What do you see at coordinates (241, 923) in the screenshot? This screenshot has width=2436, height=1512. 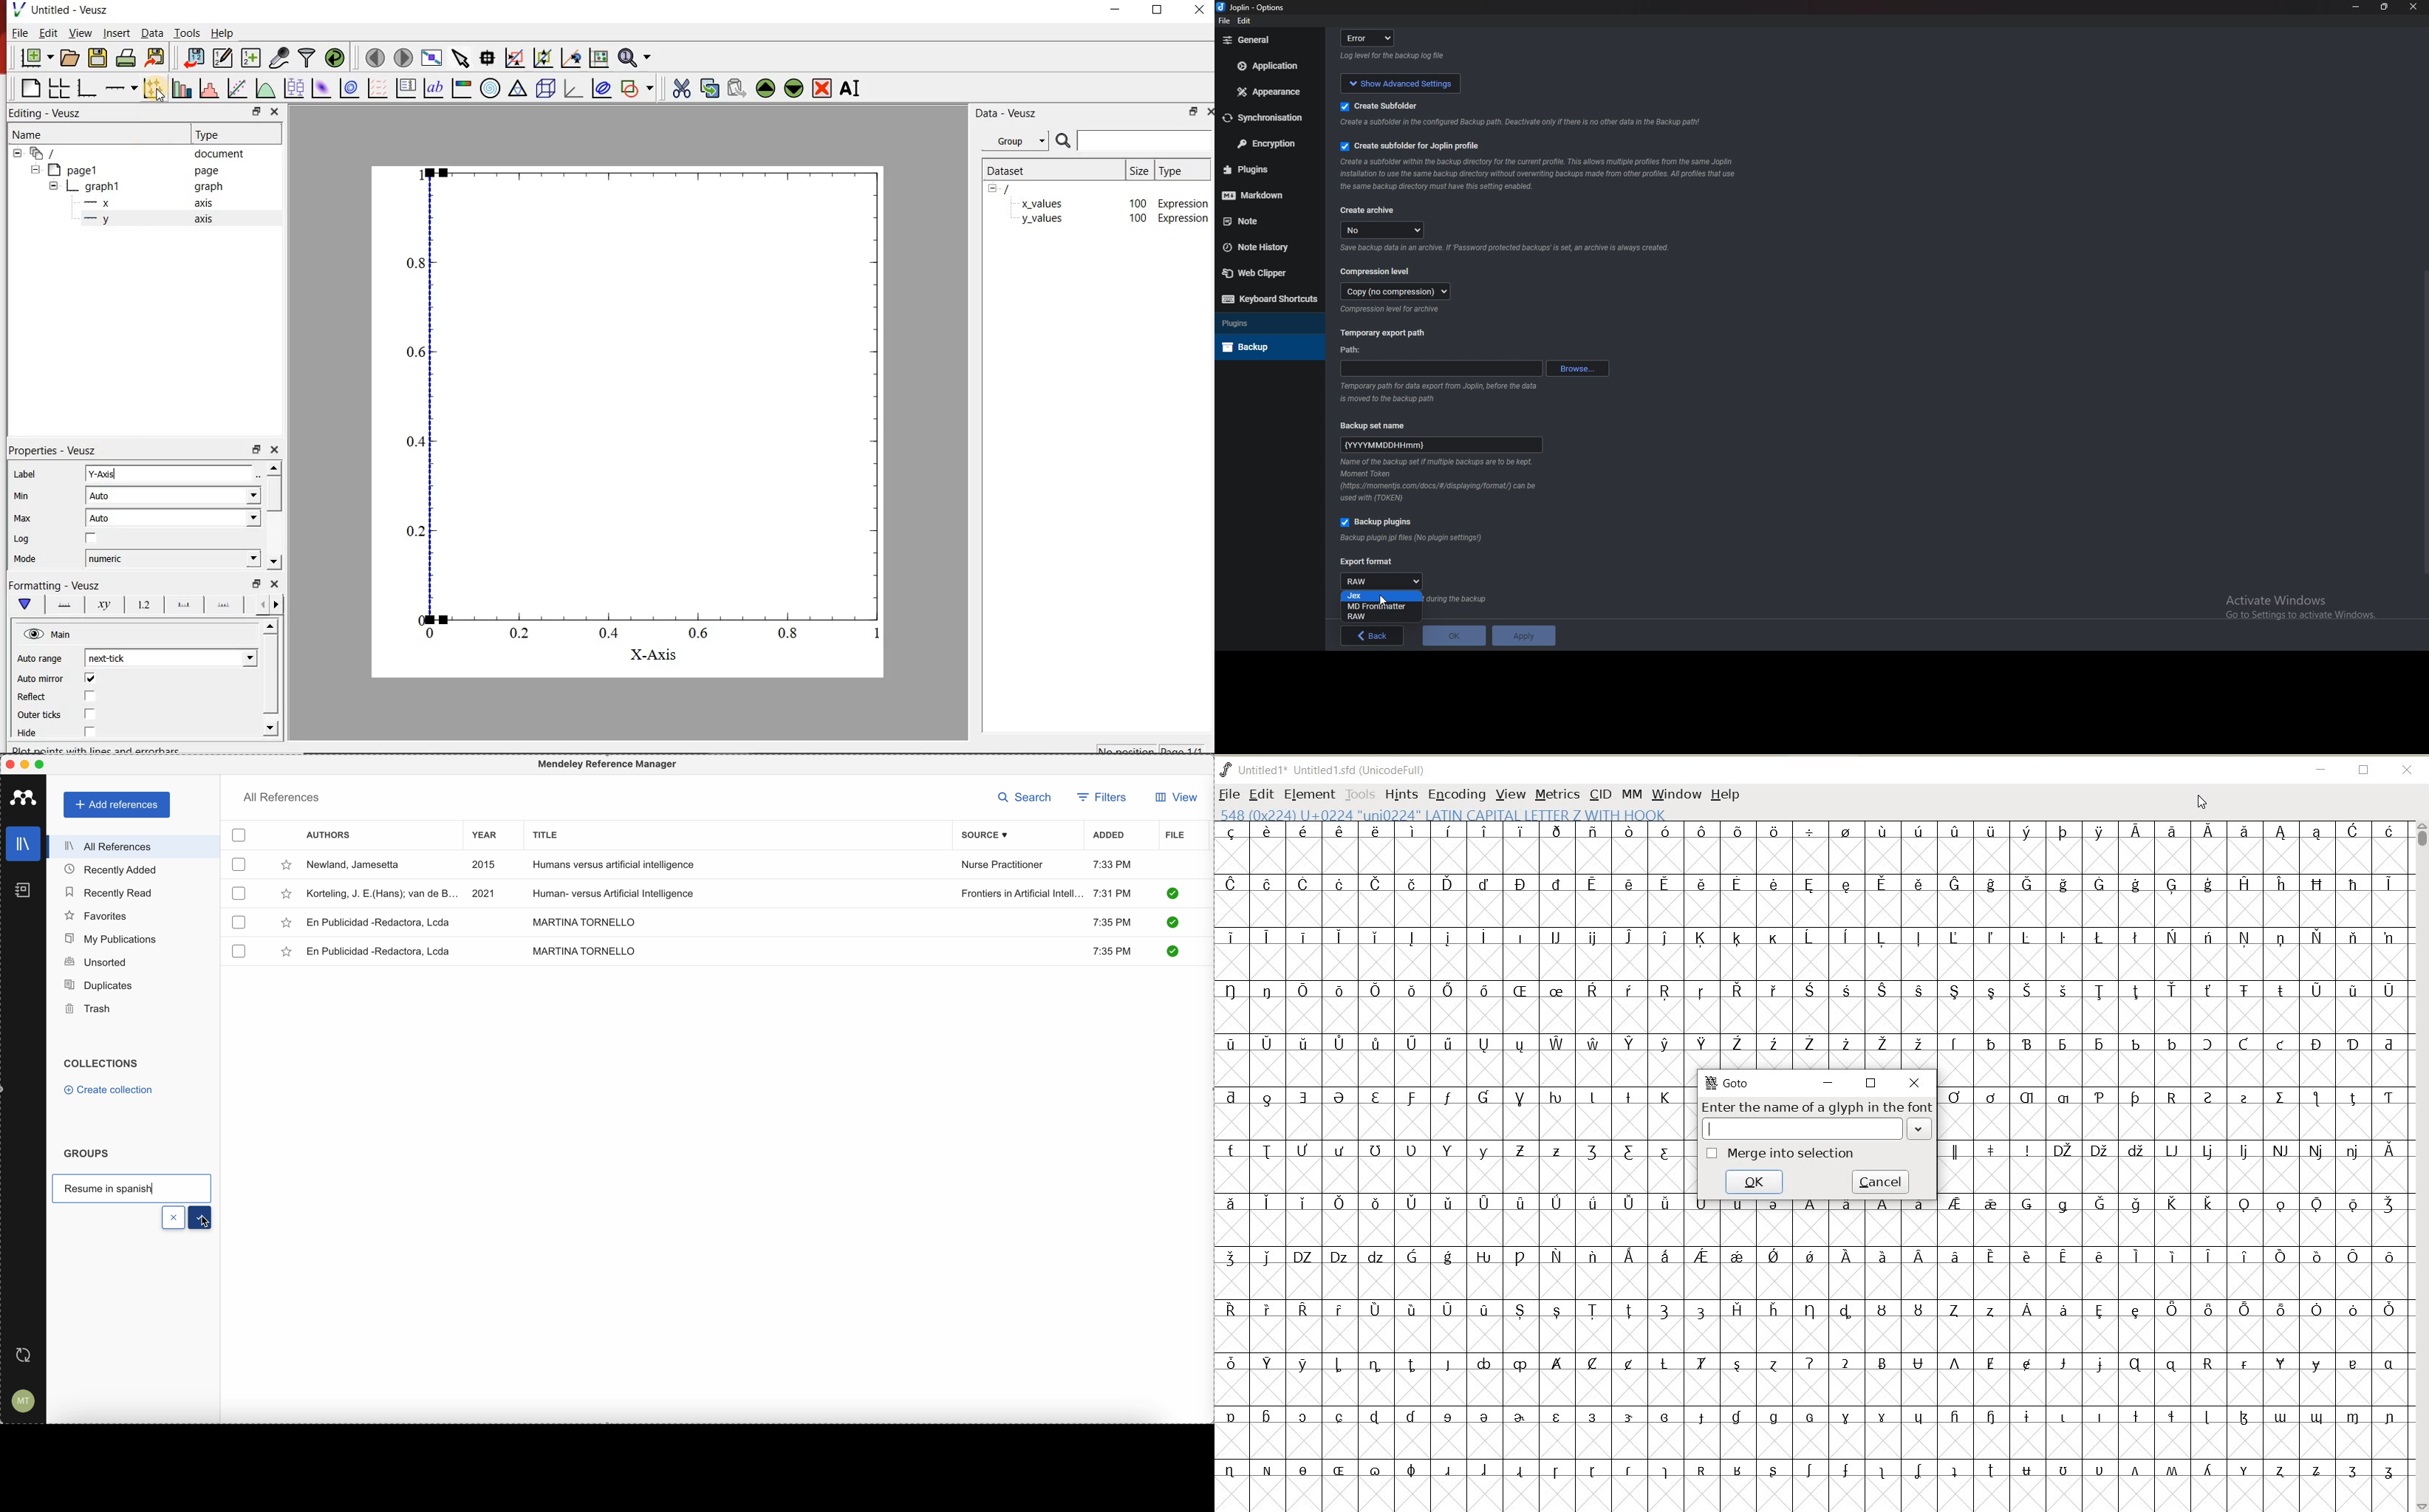 I see `checkbox` at bounding box center [241, 923].